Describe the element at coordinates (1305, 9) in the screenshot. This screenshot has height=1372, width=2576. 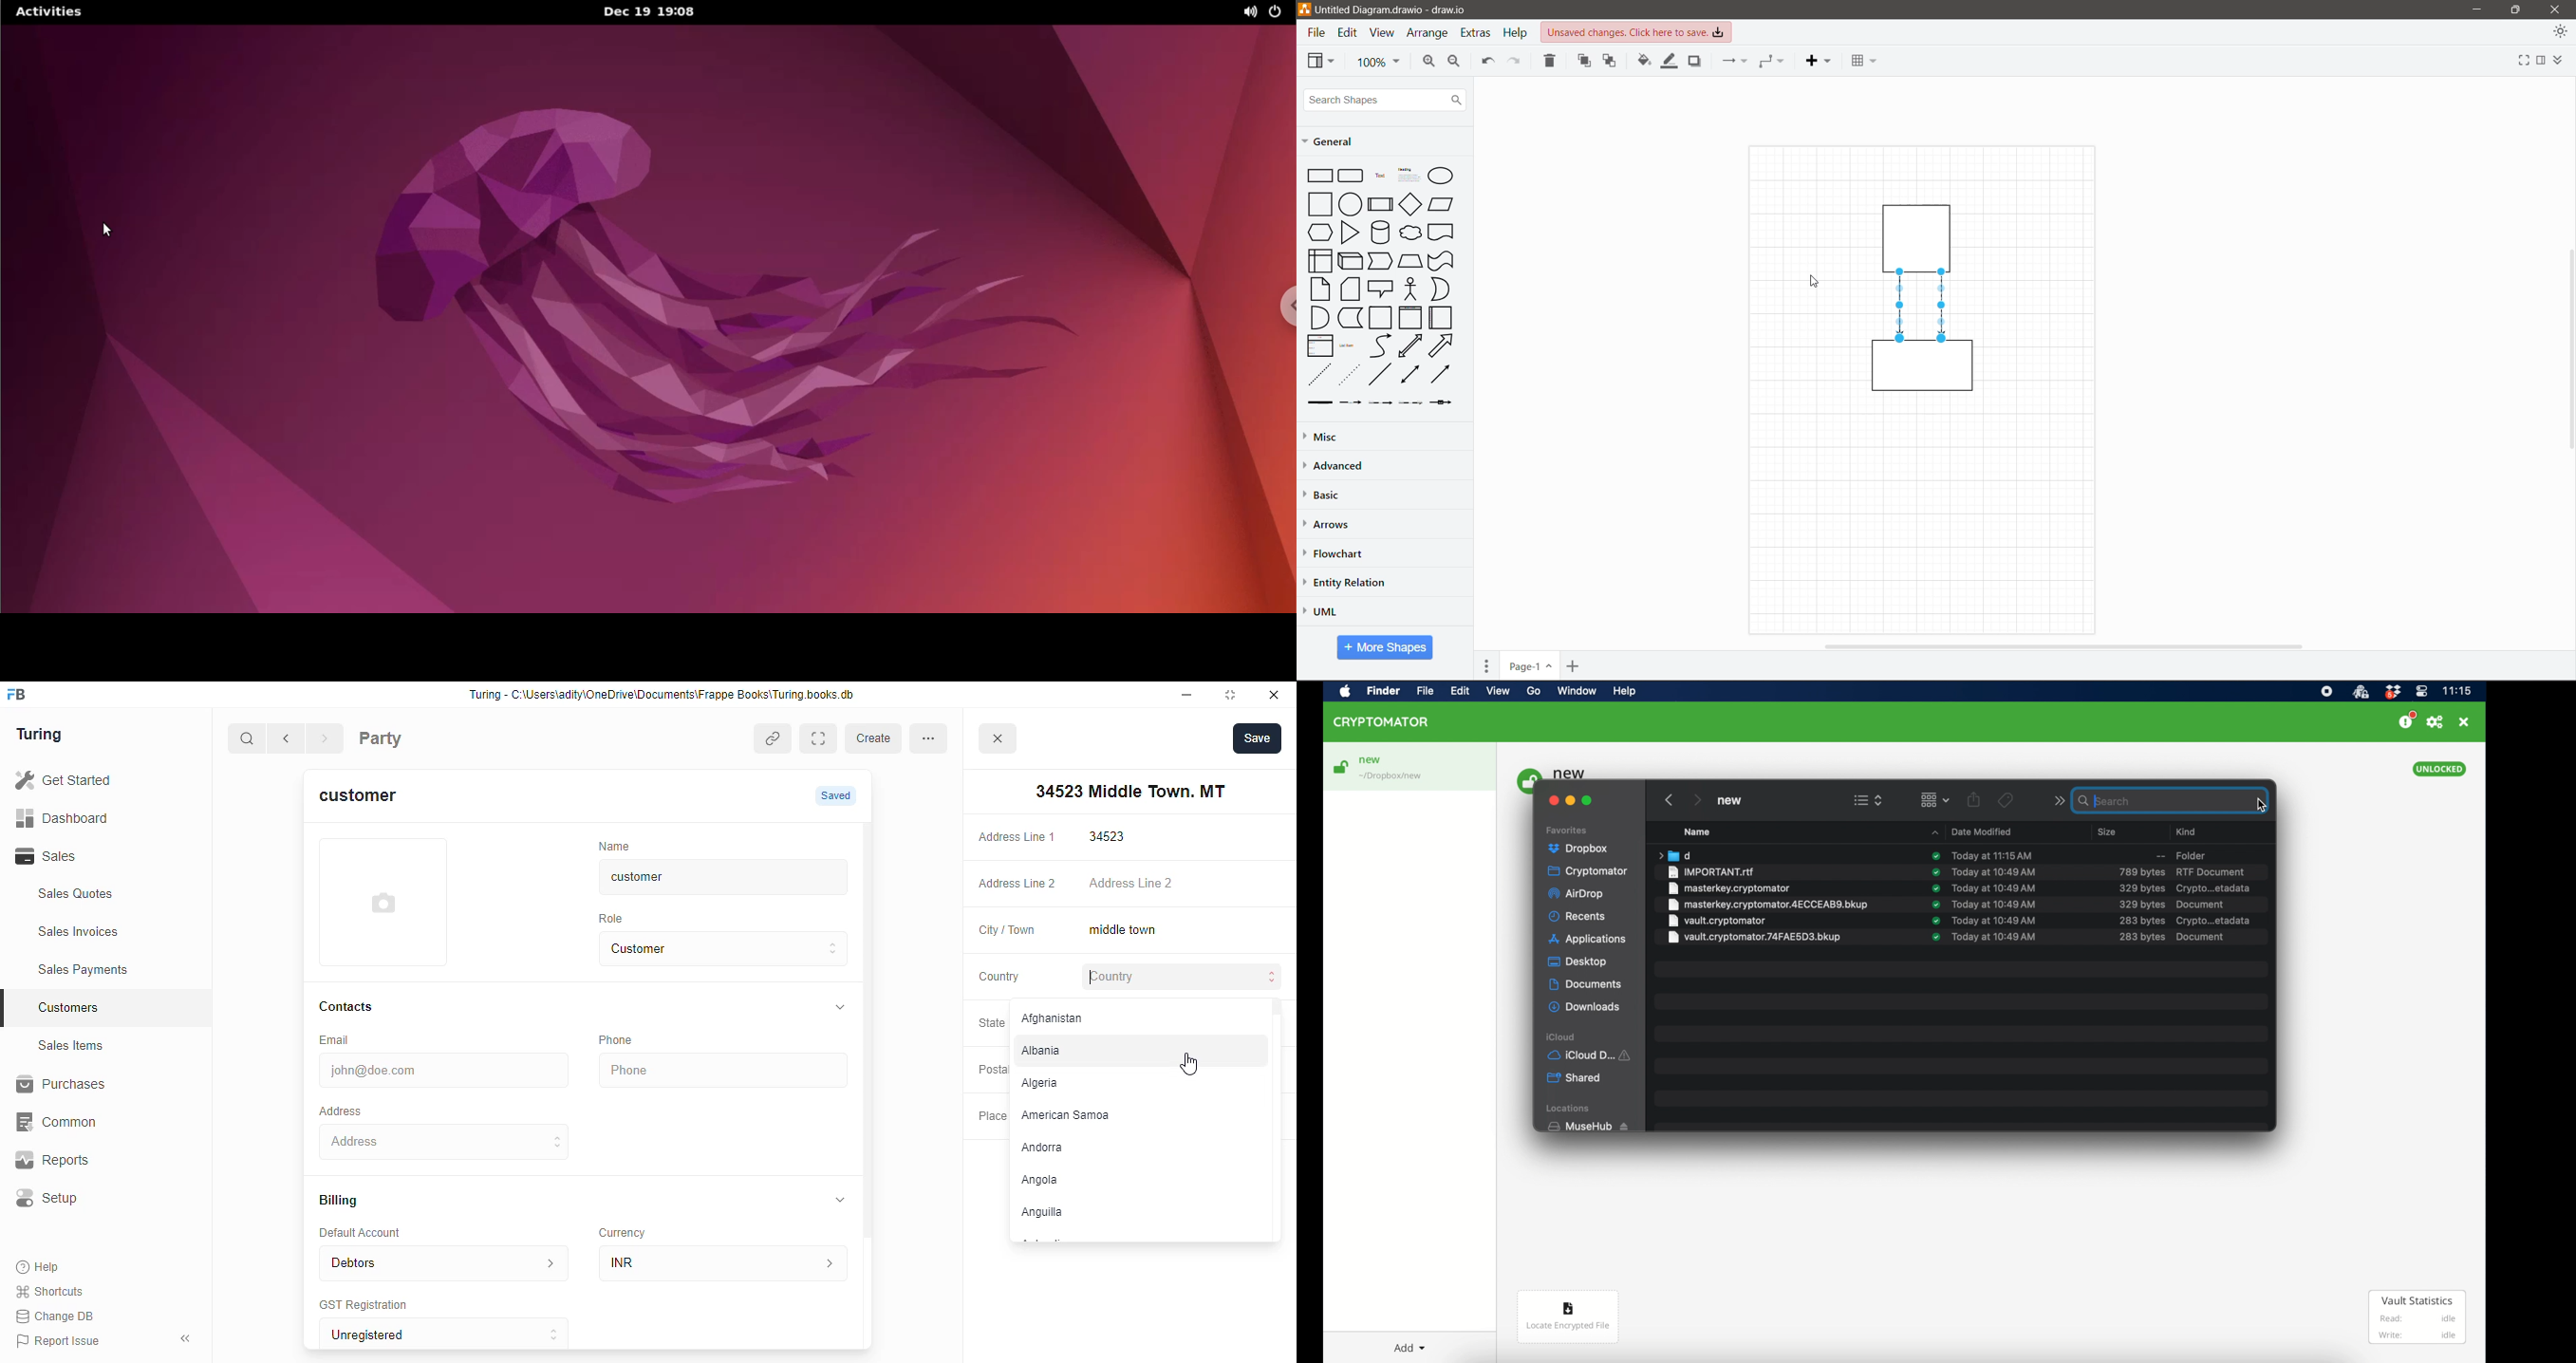
I see `draw.io logo` at that location.